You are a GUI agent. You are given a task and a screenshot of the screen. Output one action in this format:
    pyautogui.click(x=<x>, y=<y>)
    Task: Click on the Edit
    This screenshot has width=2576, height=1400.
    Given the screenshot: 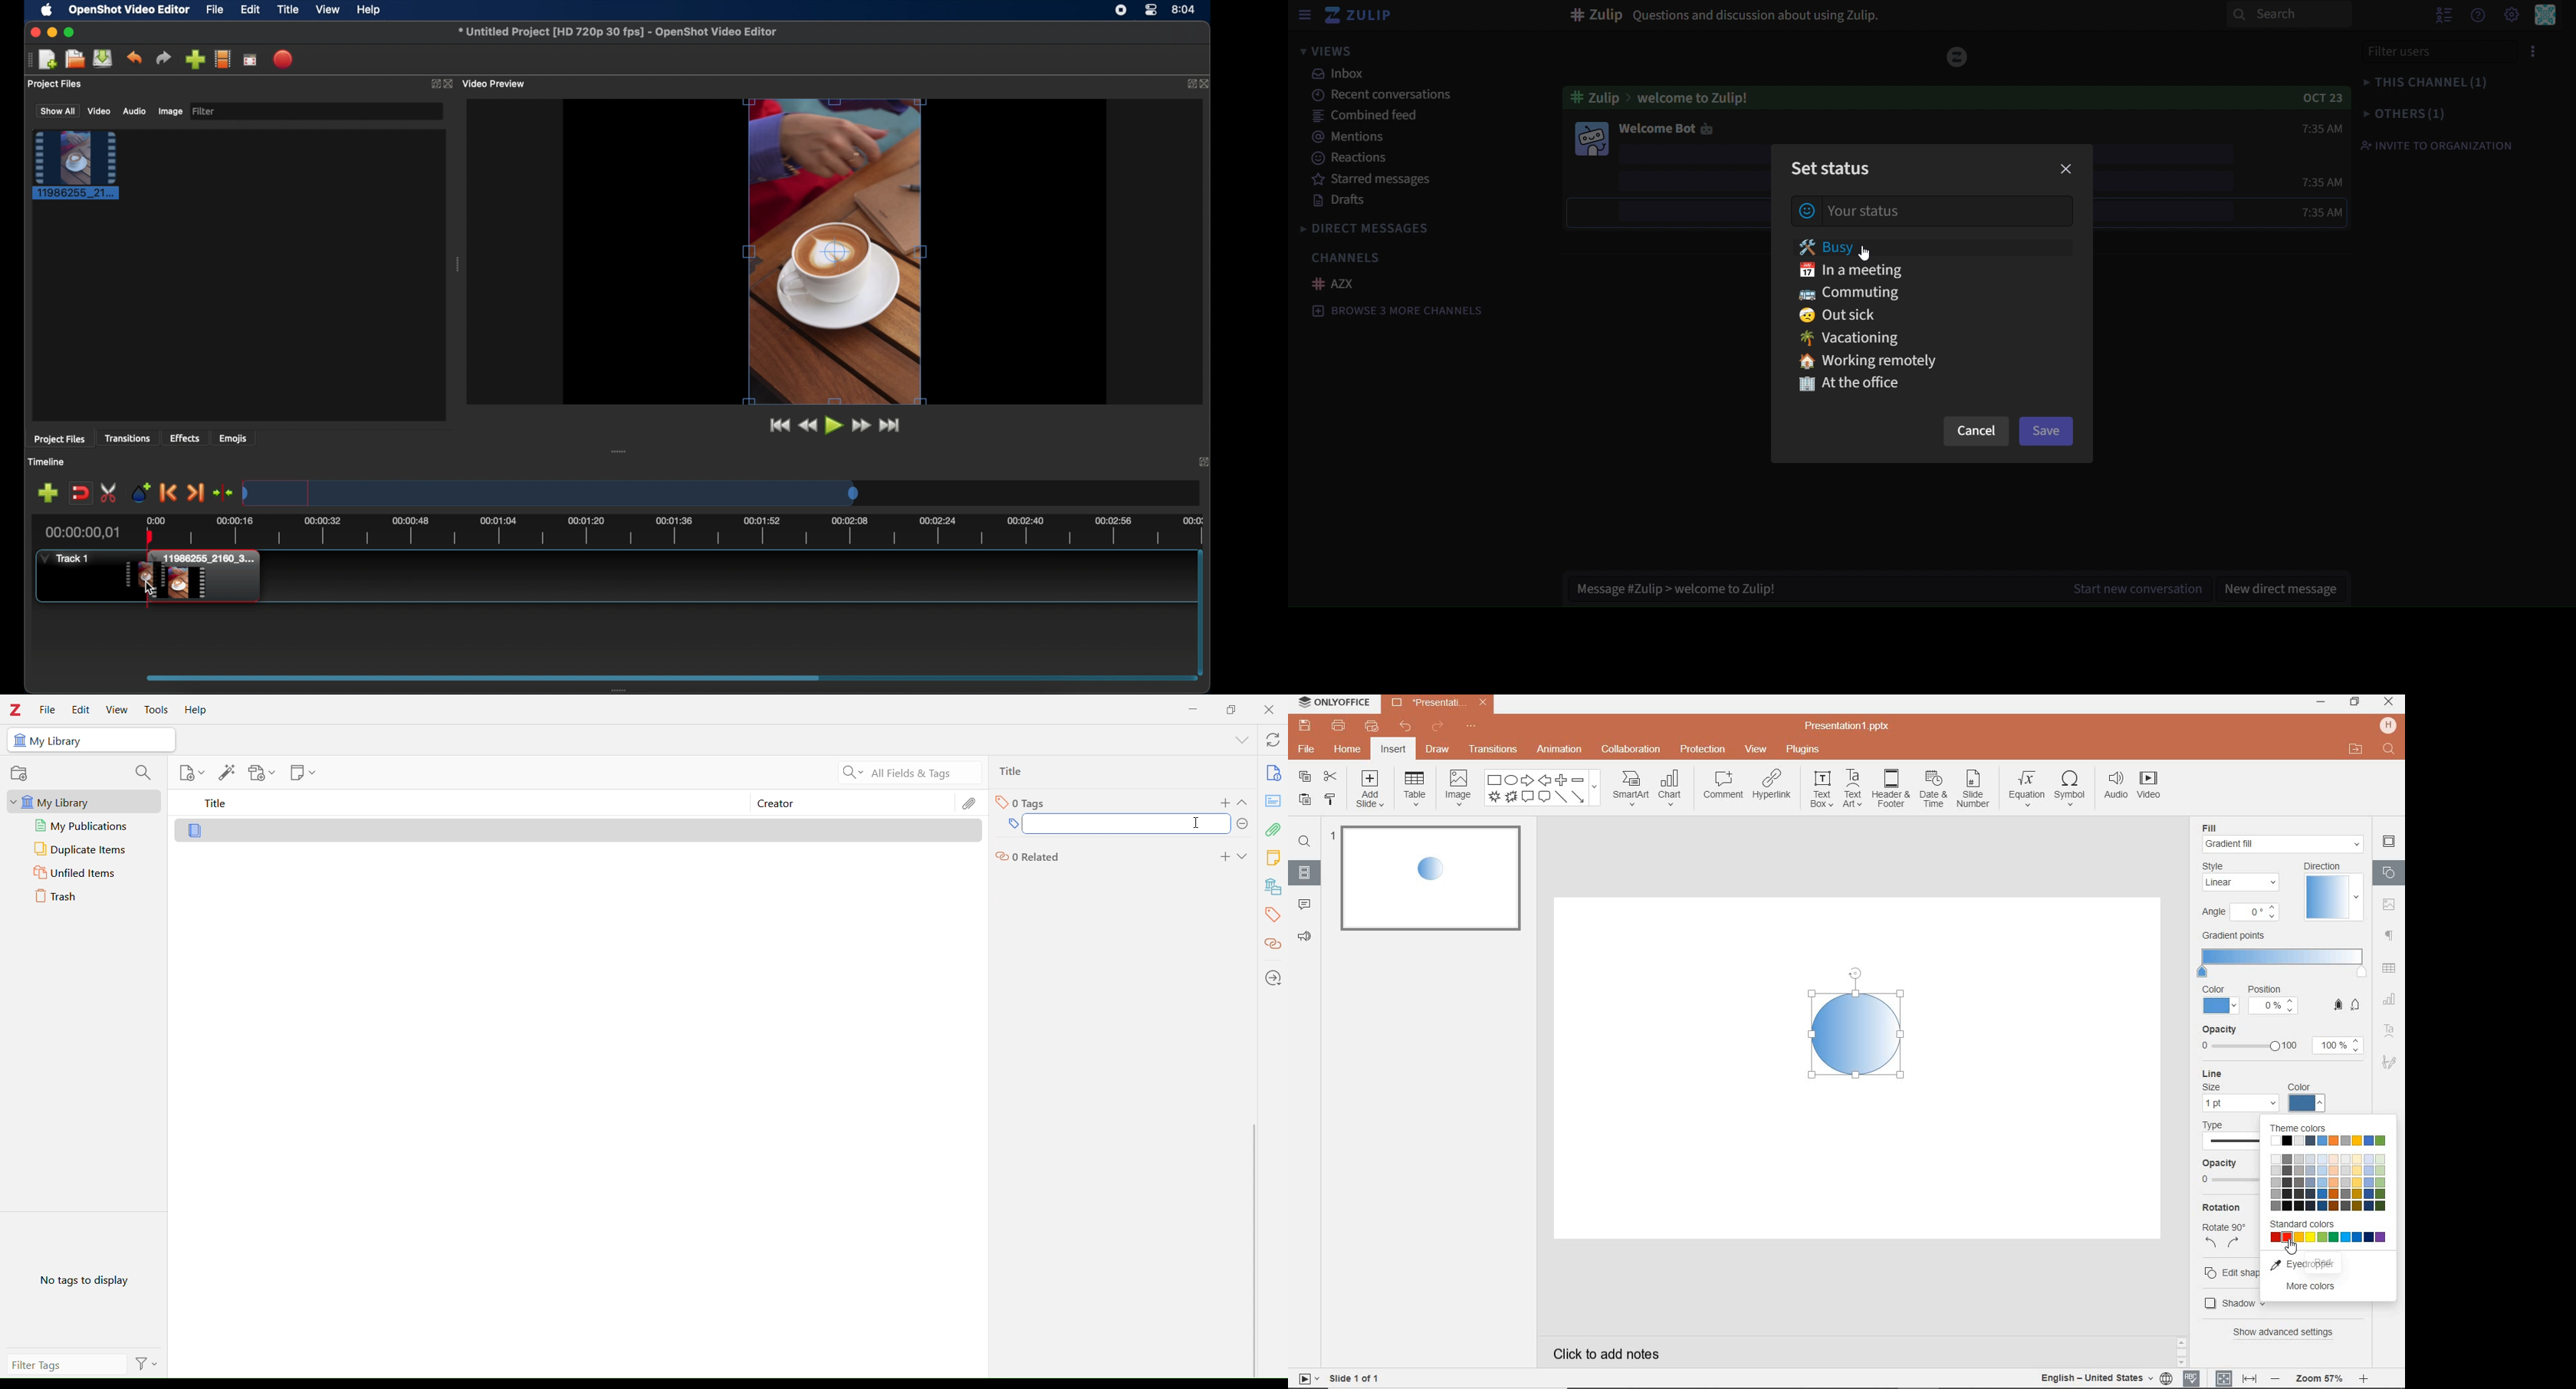 What is the action you would take?
    pyautogui.click(x=971, y=804)
    